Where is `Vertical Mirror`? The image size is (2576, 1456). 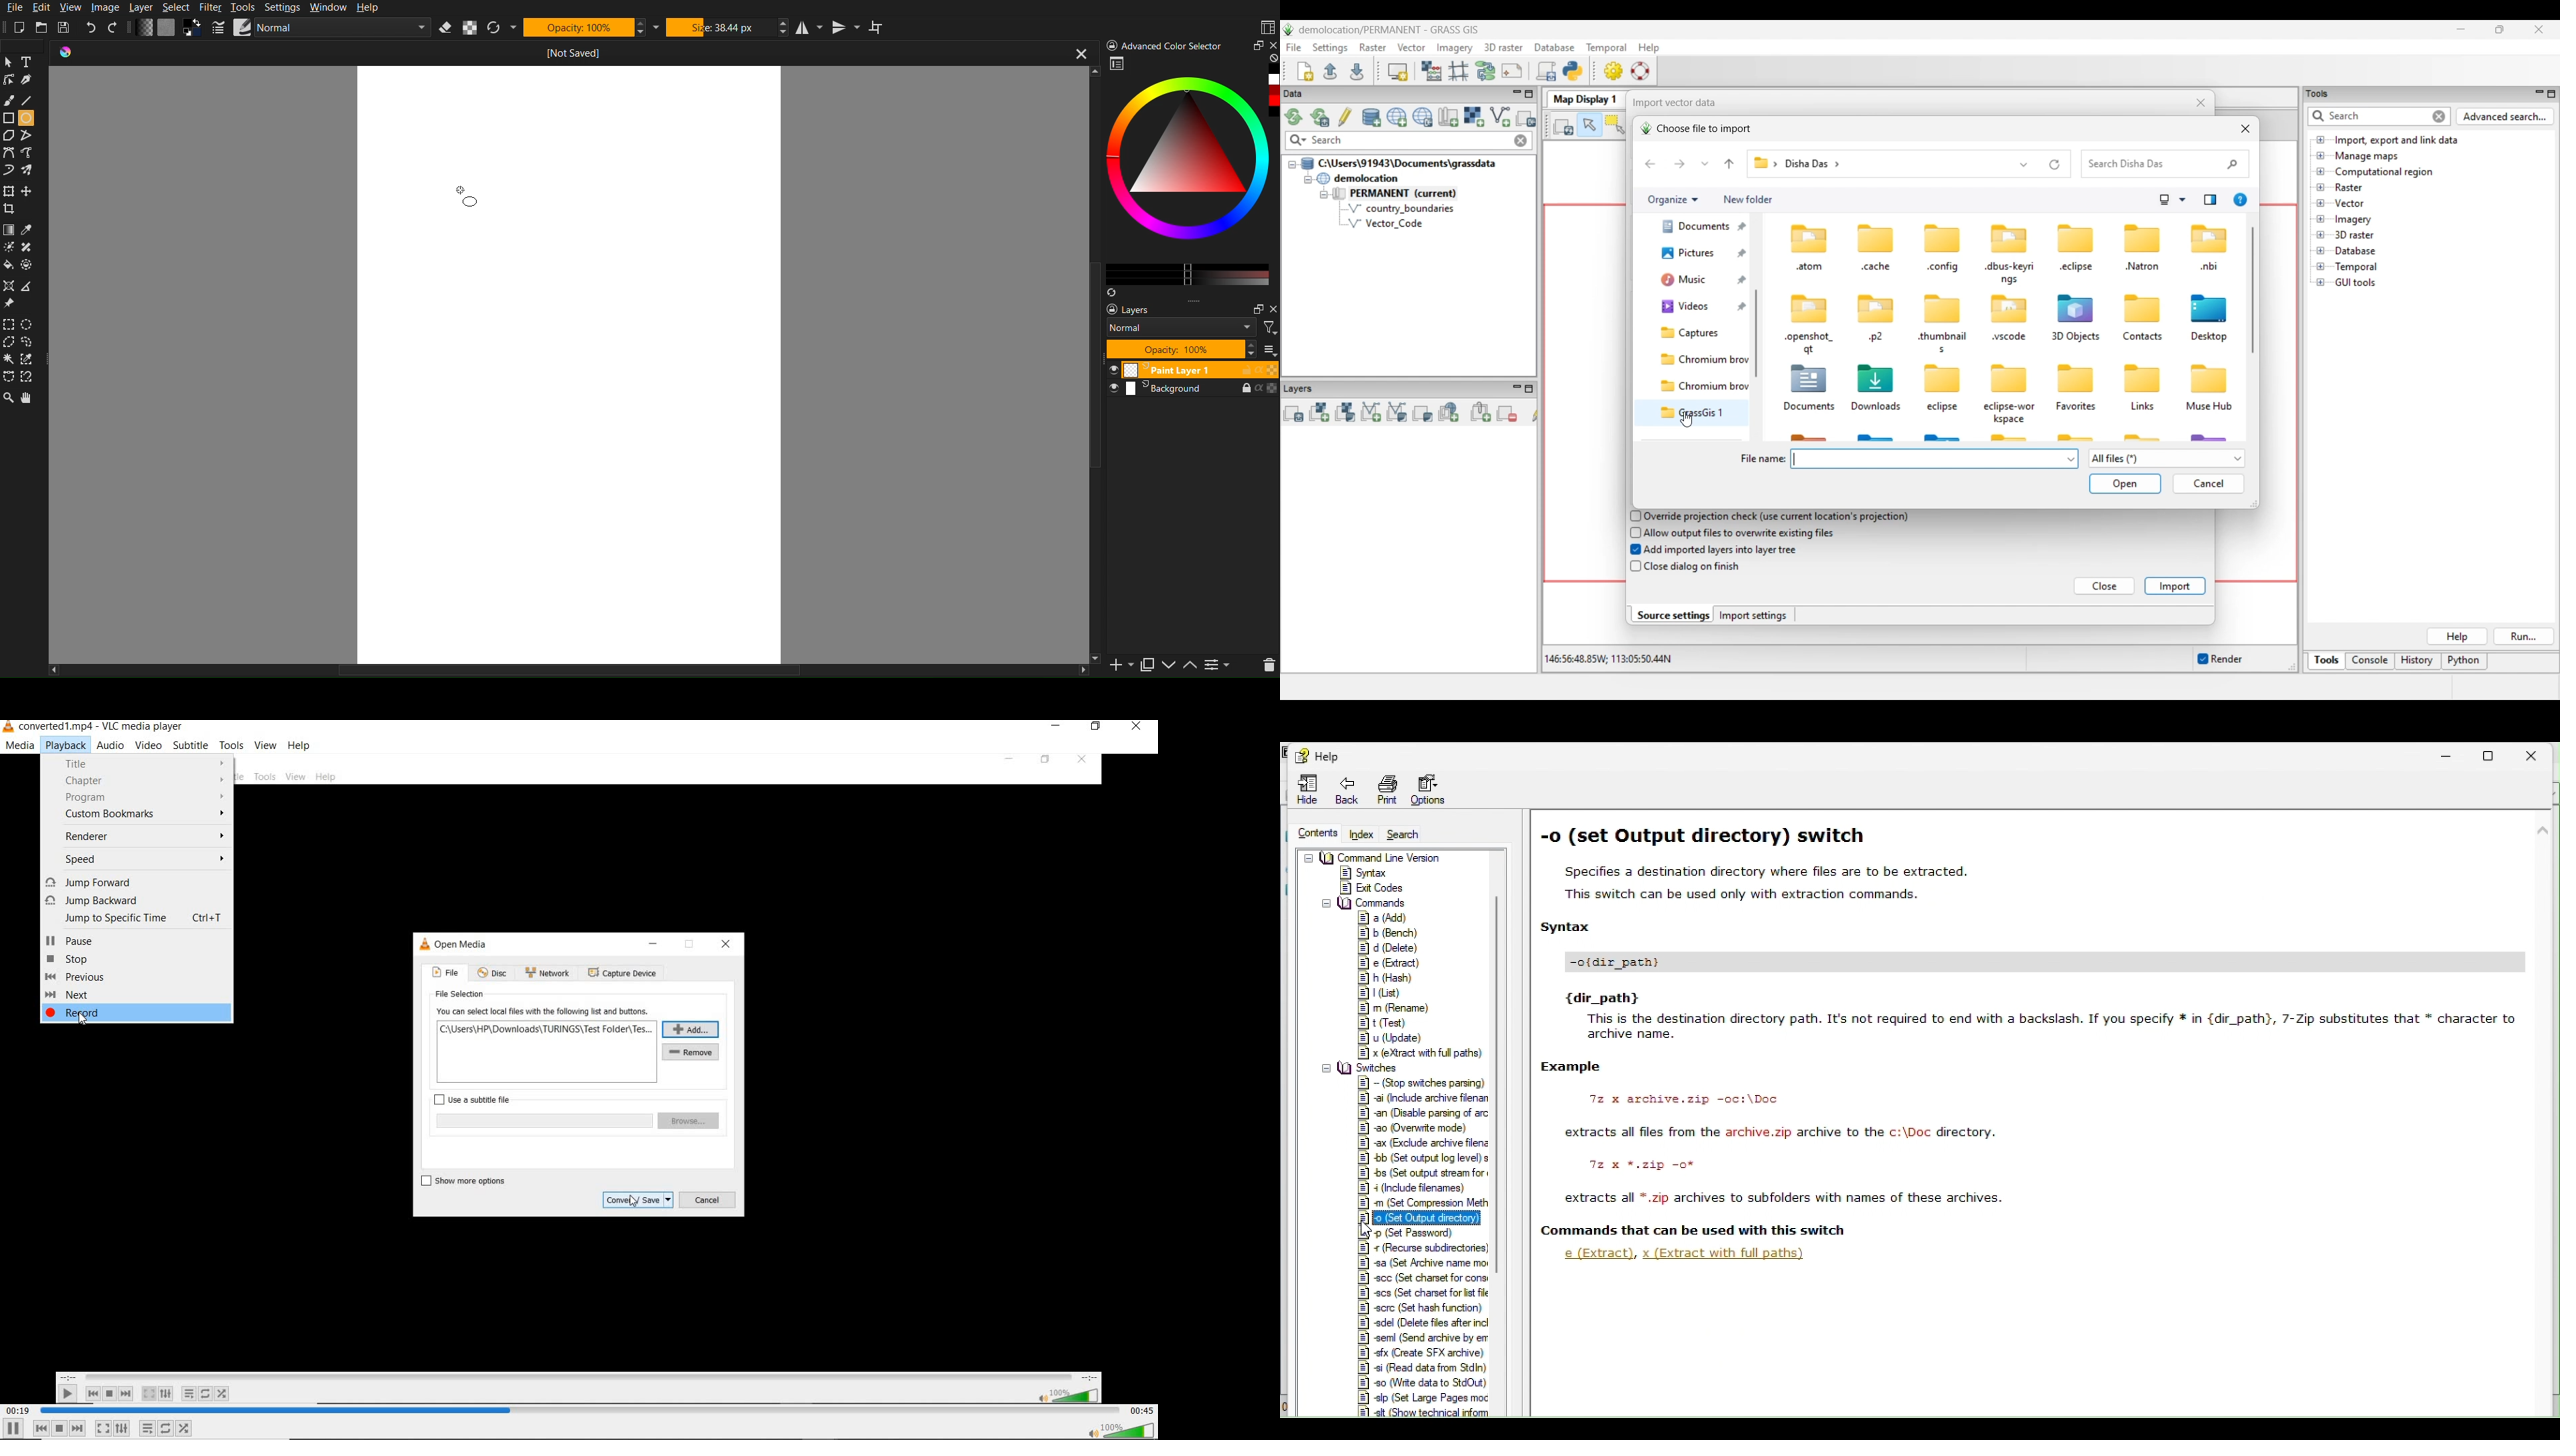 Vertical Mirror is located at coordinates (843, 27).